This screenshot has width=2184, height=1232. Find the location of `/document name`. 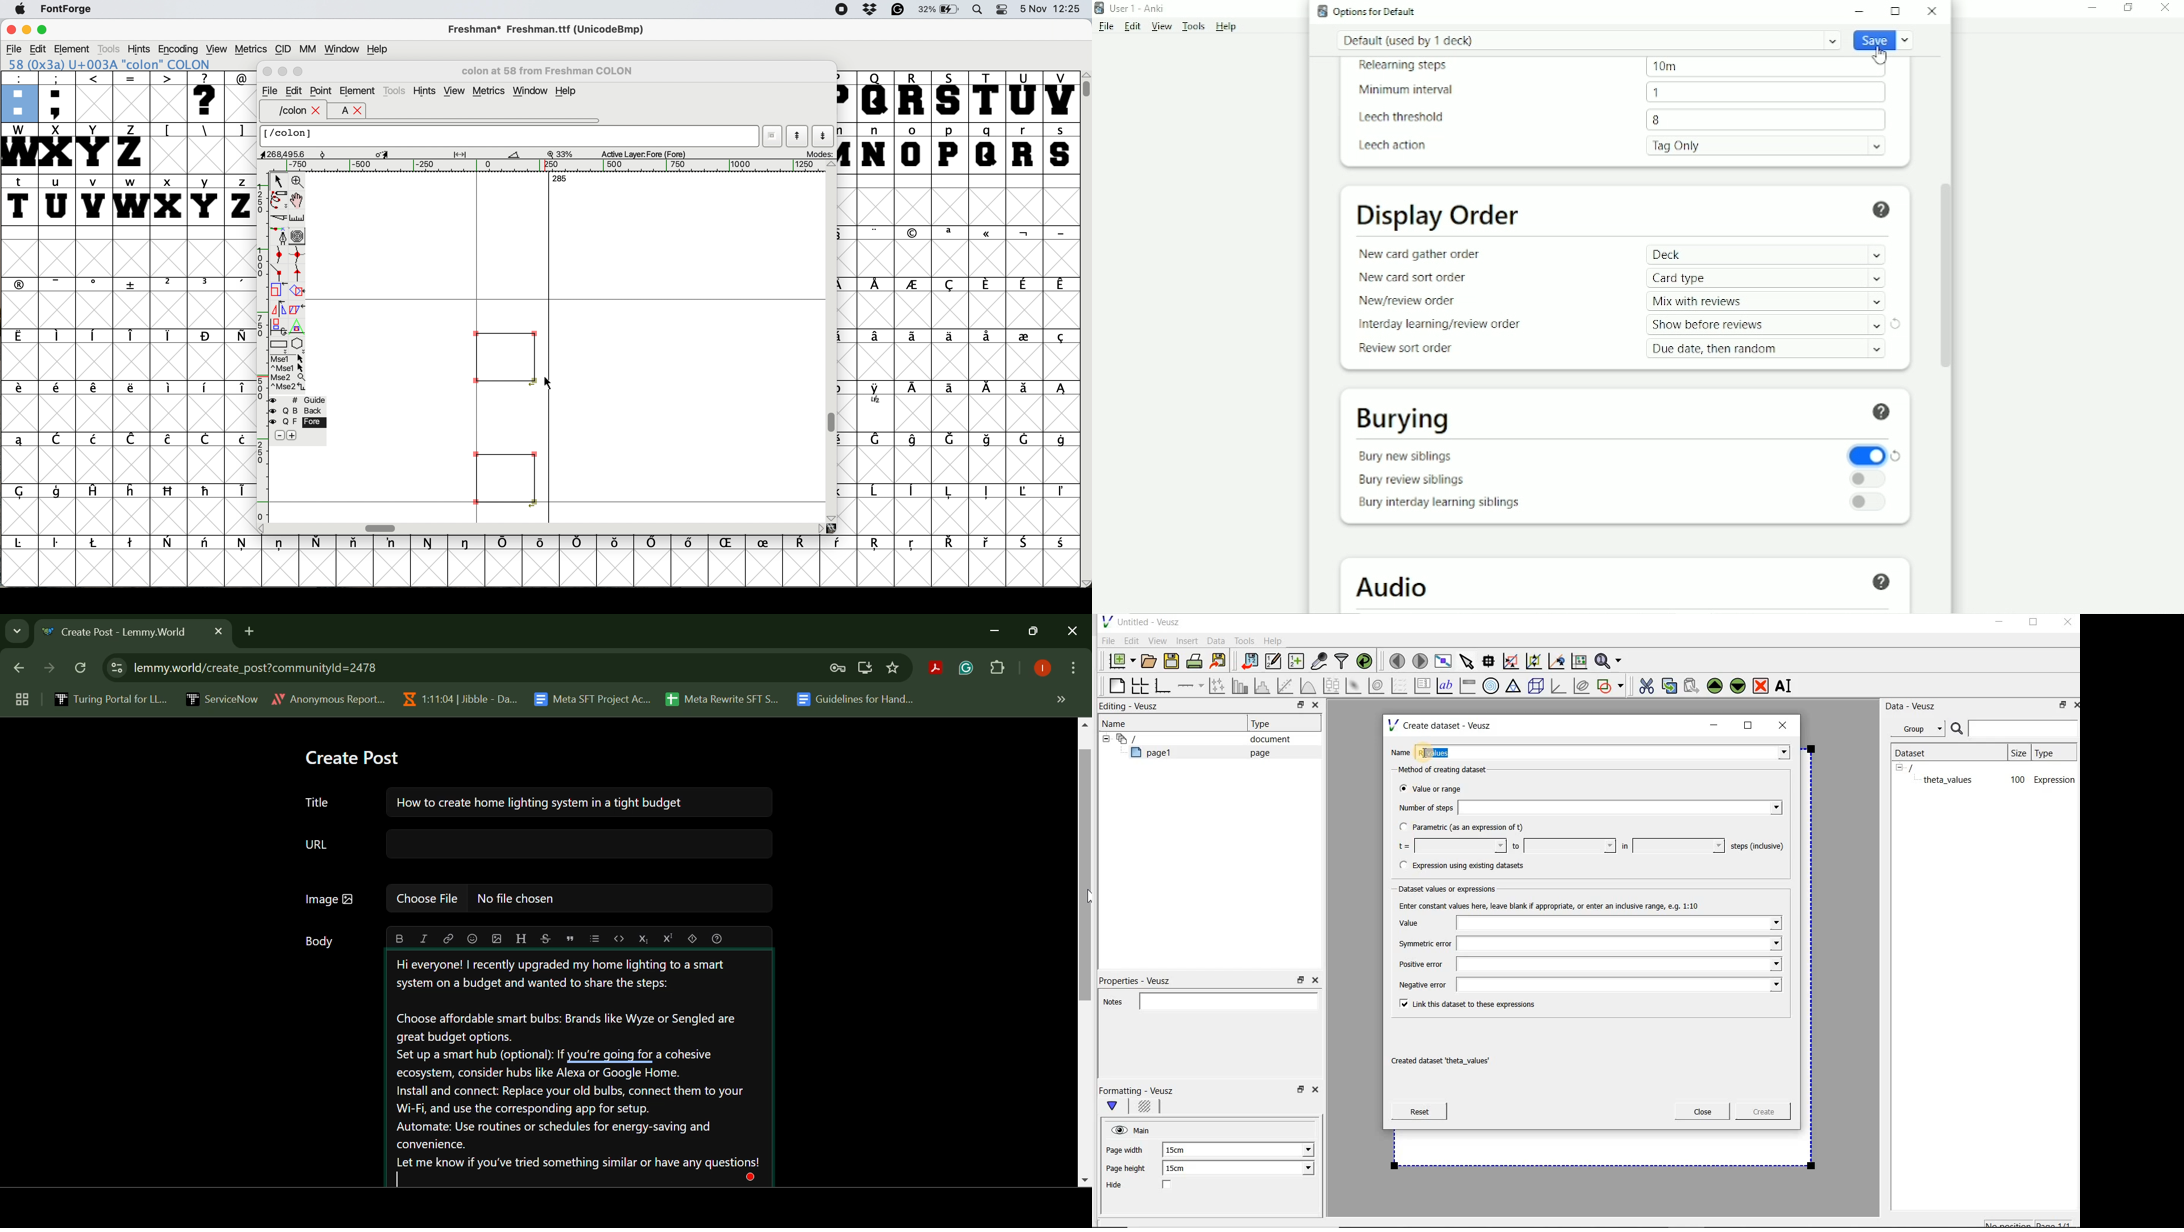

/document name is located at coordinates (1921, 767).